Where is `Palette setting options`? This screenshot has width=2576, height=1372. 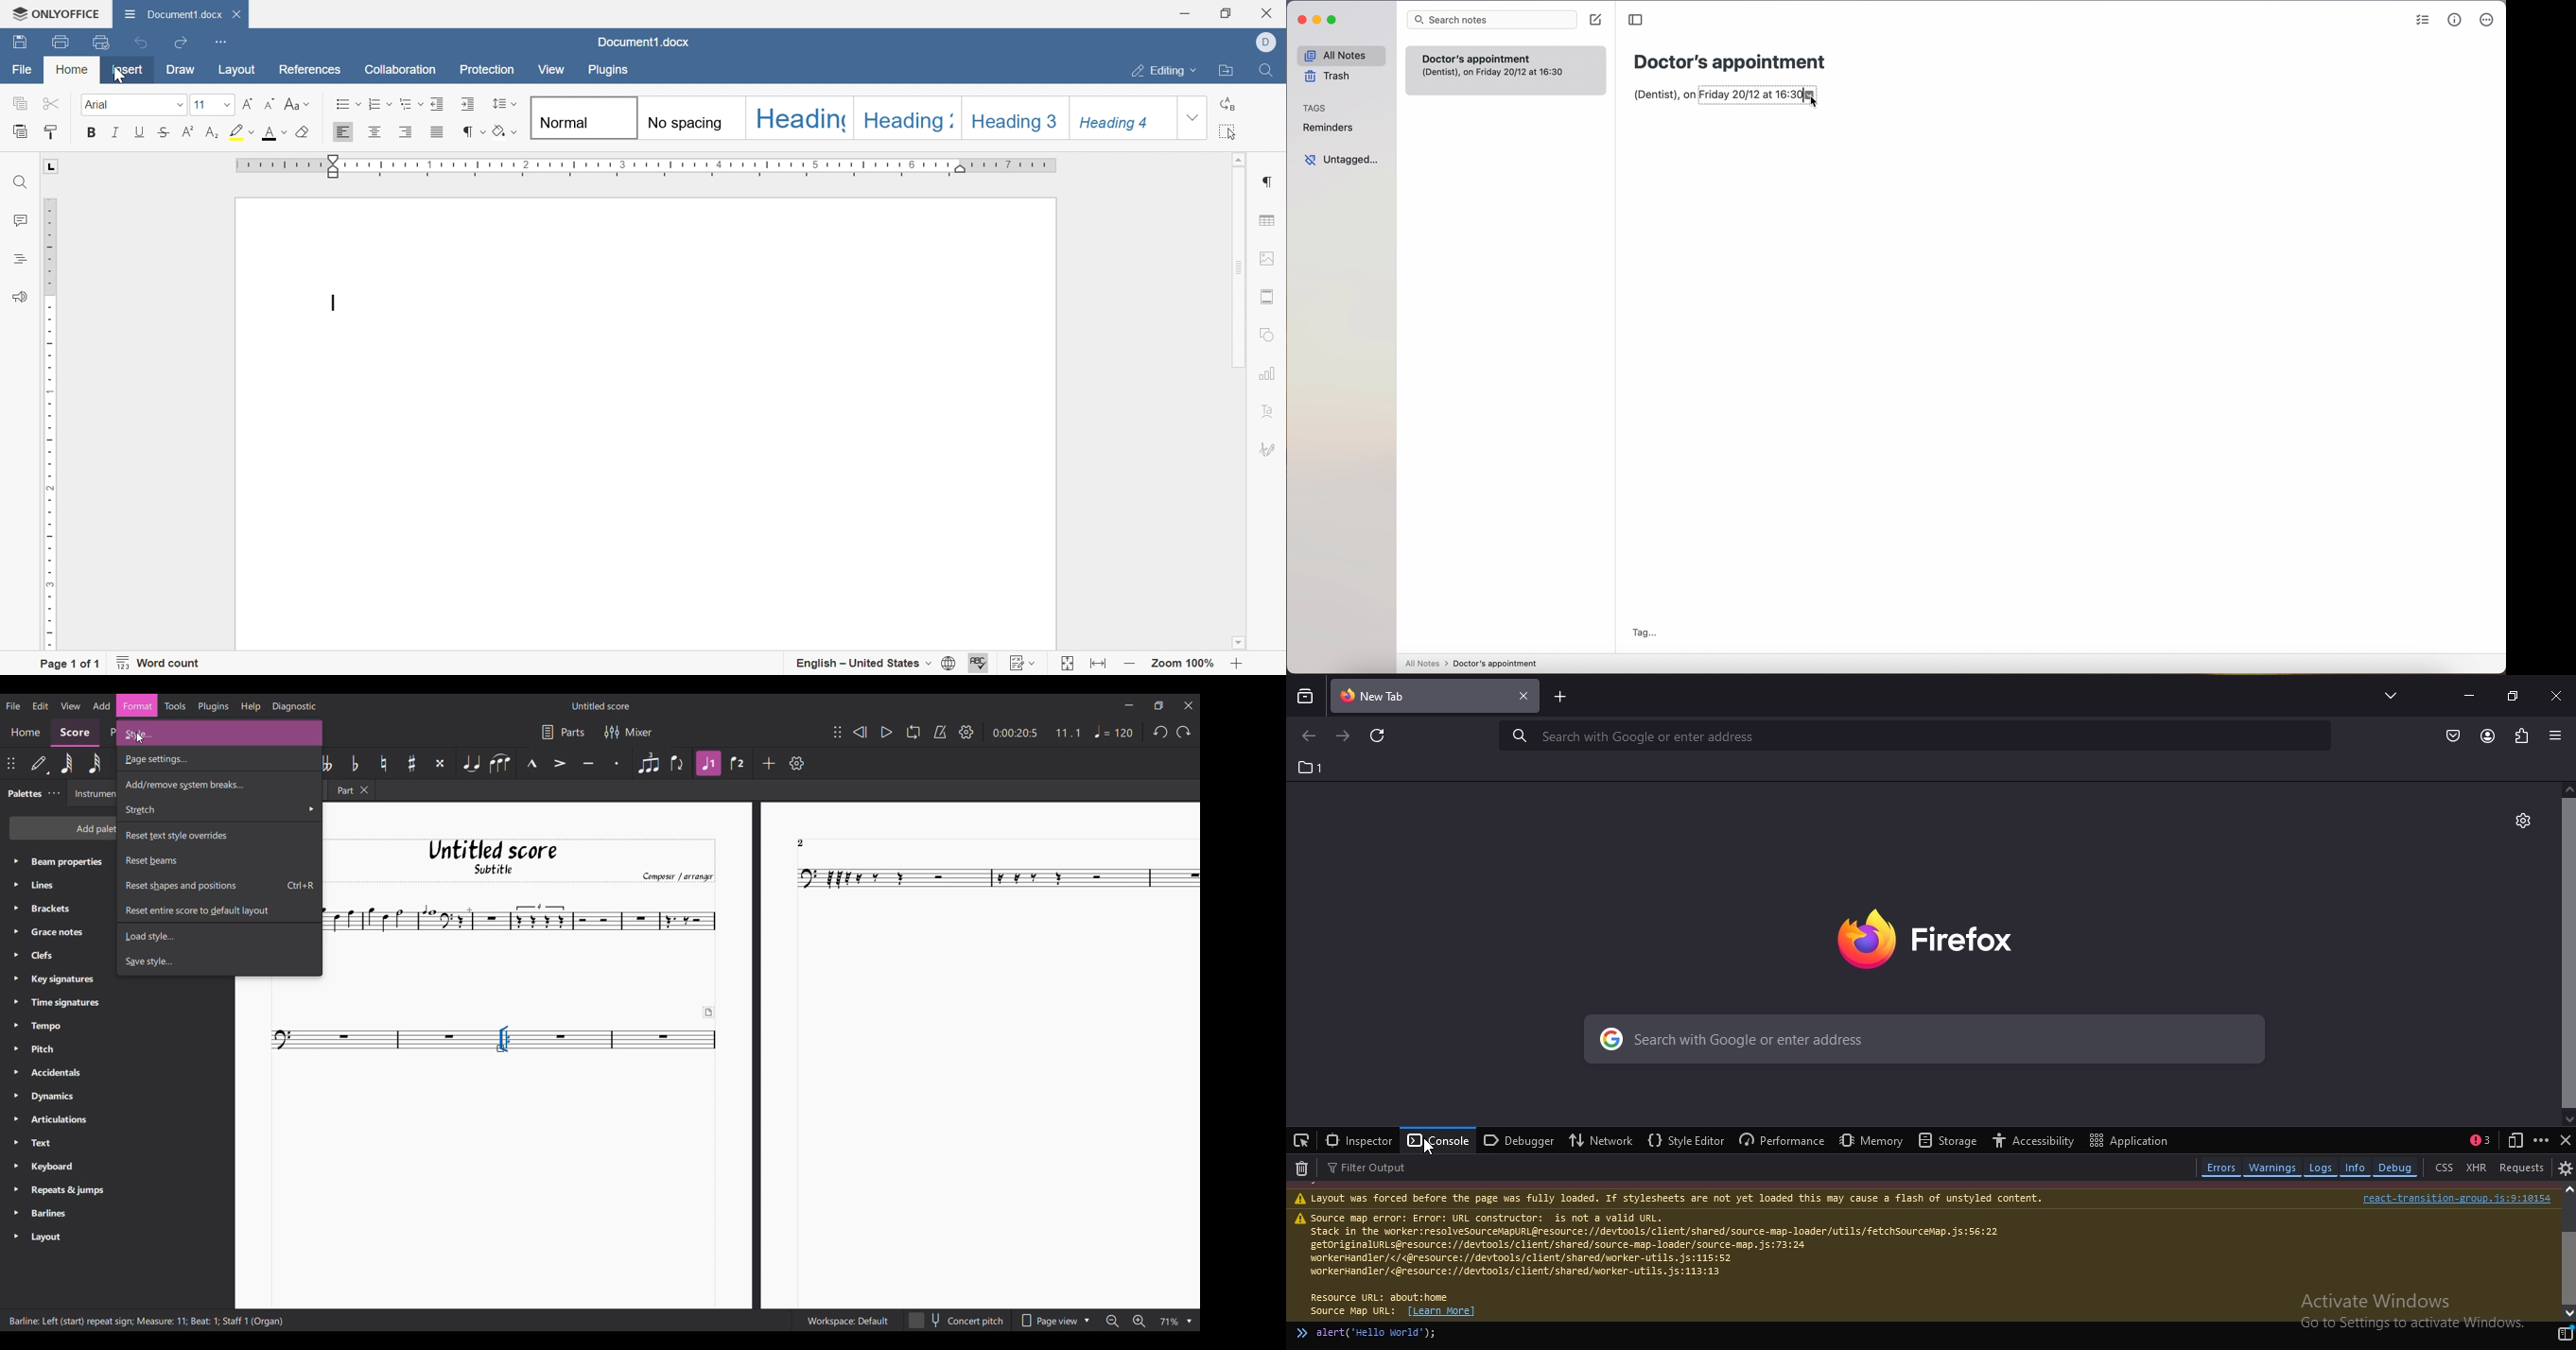
Palette setting options is located at coordinates (64, 1050).